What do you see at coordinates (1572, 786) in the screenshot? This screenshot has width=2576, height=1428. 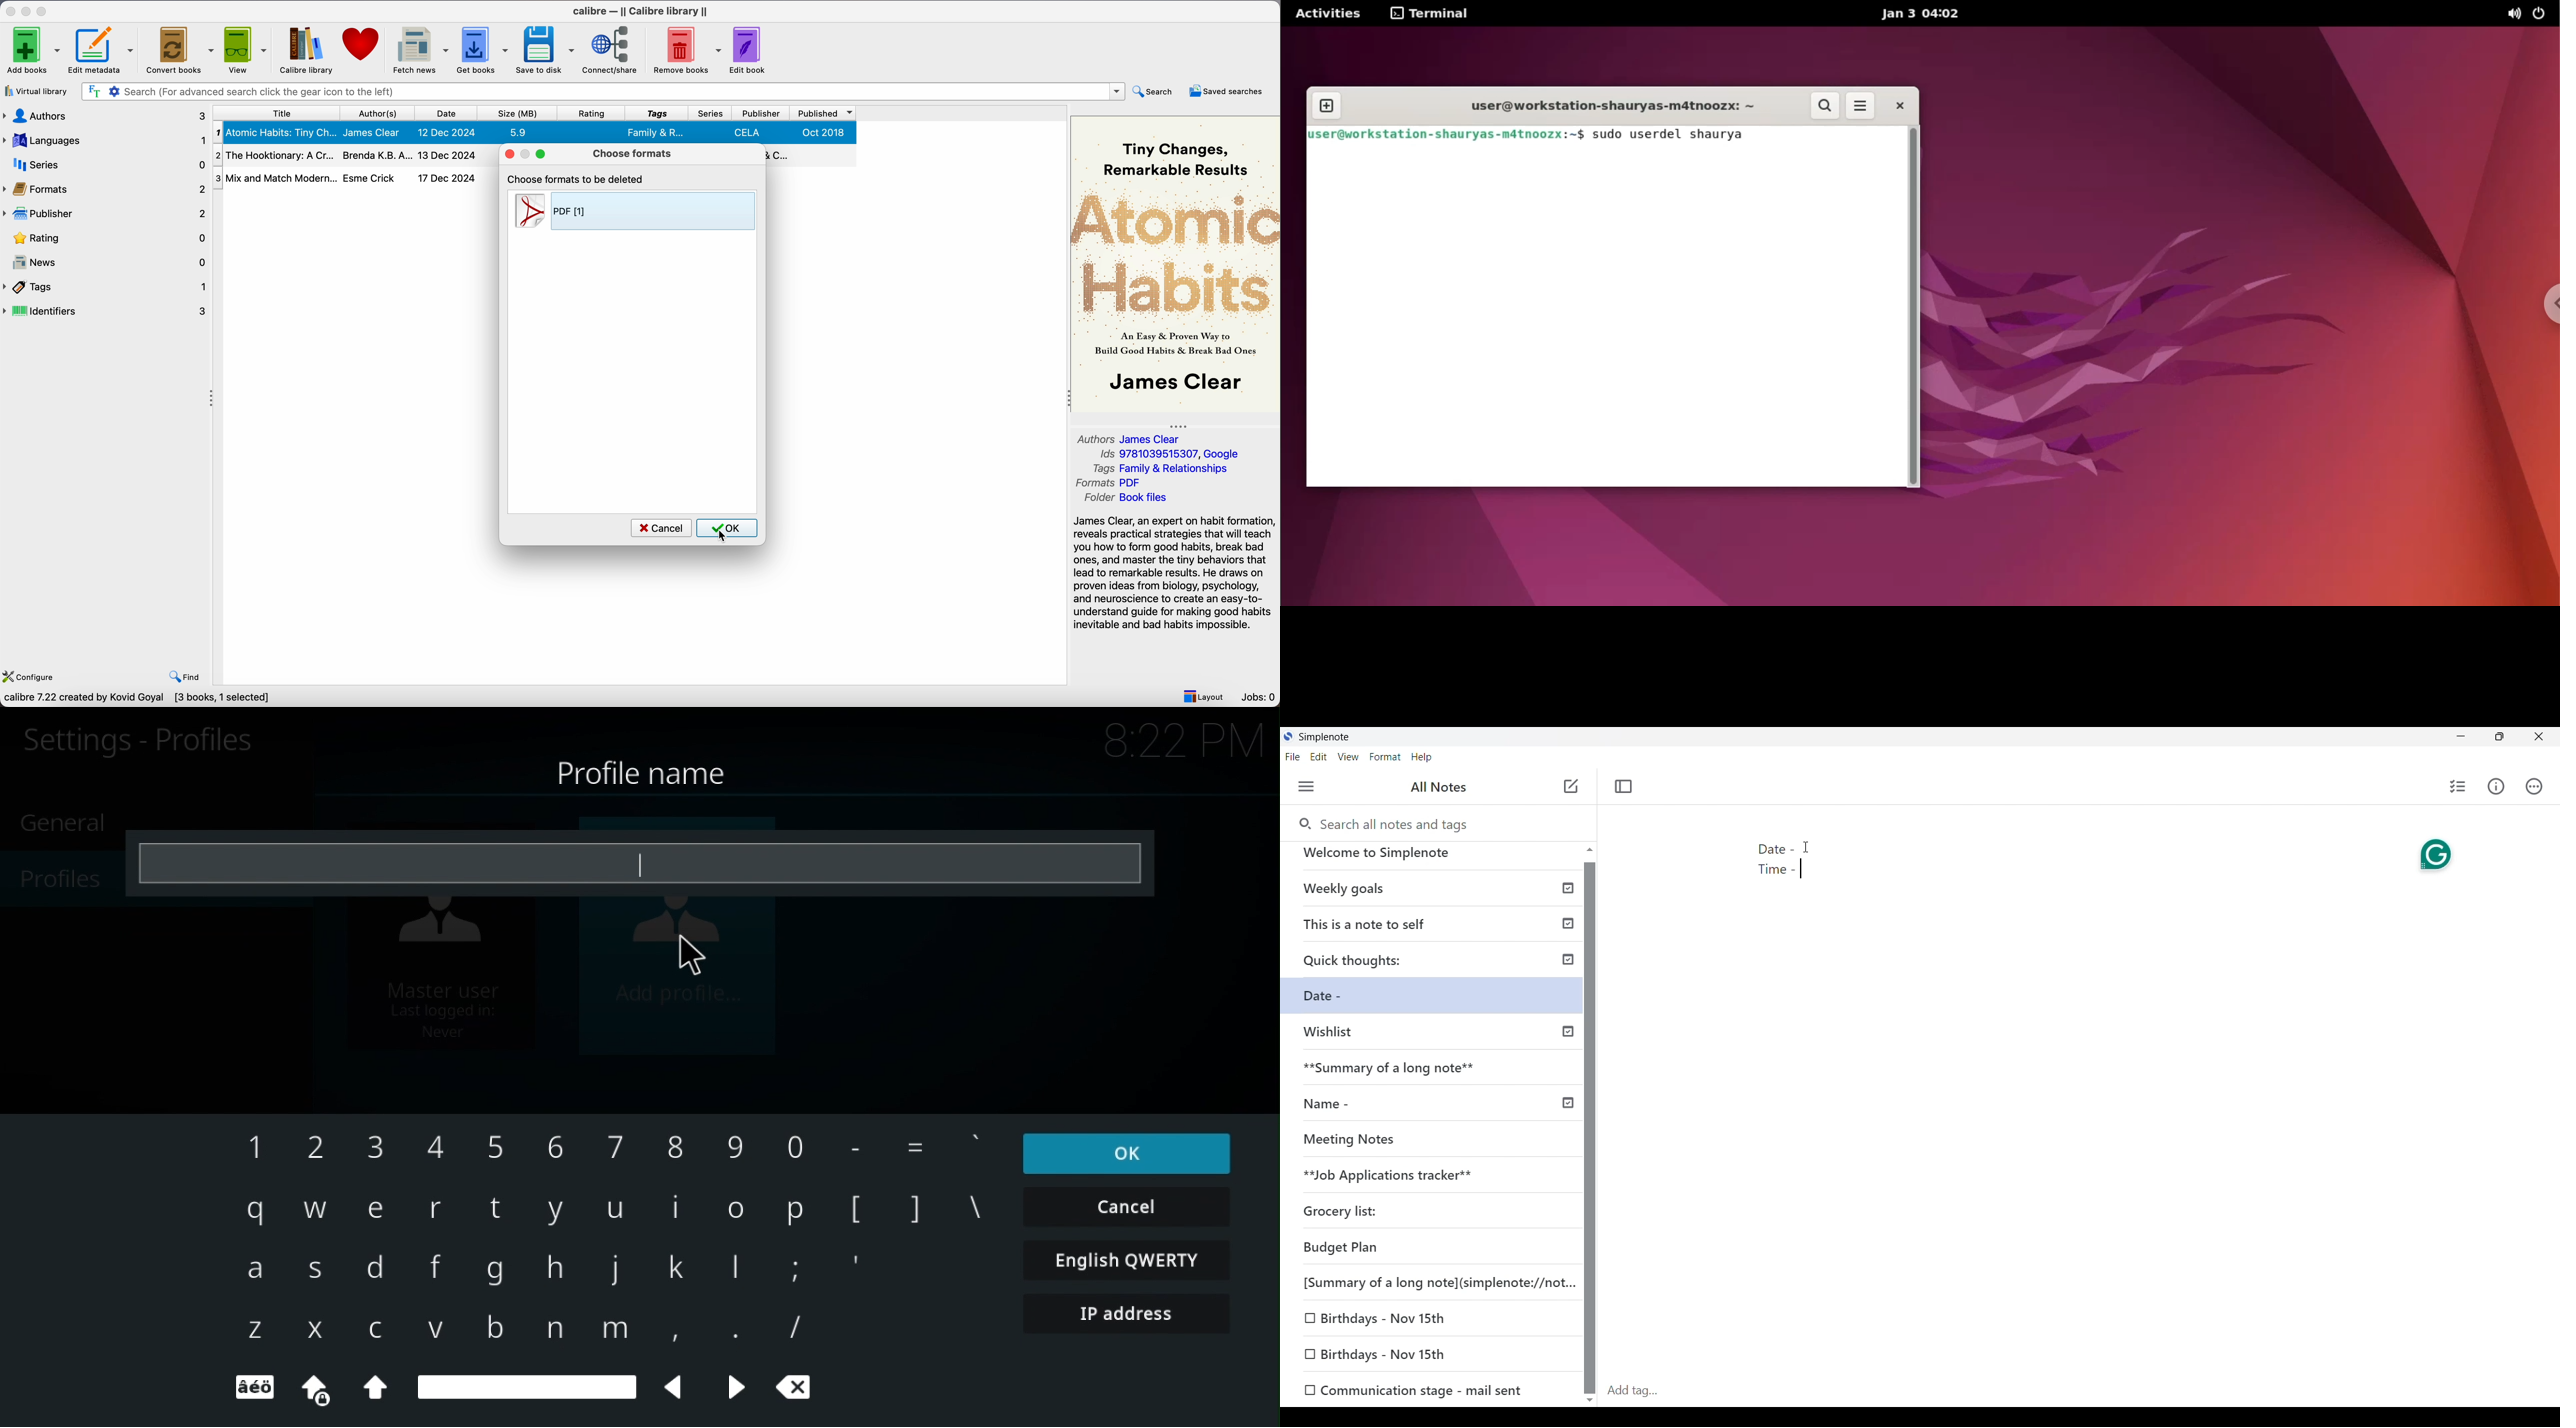 I see `Add note` at bounding box center [1572, 786].